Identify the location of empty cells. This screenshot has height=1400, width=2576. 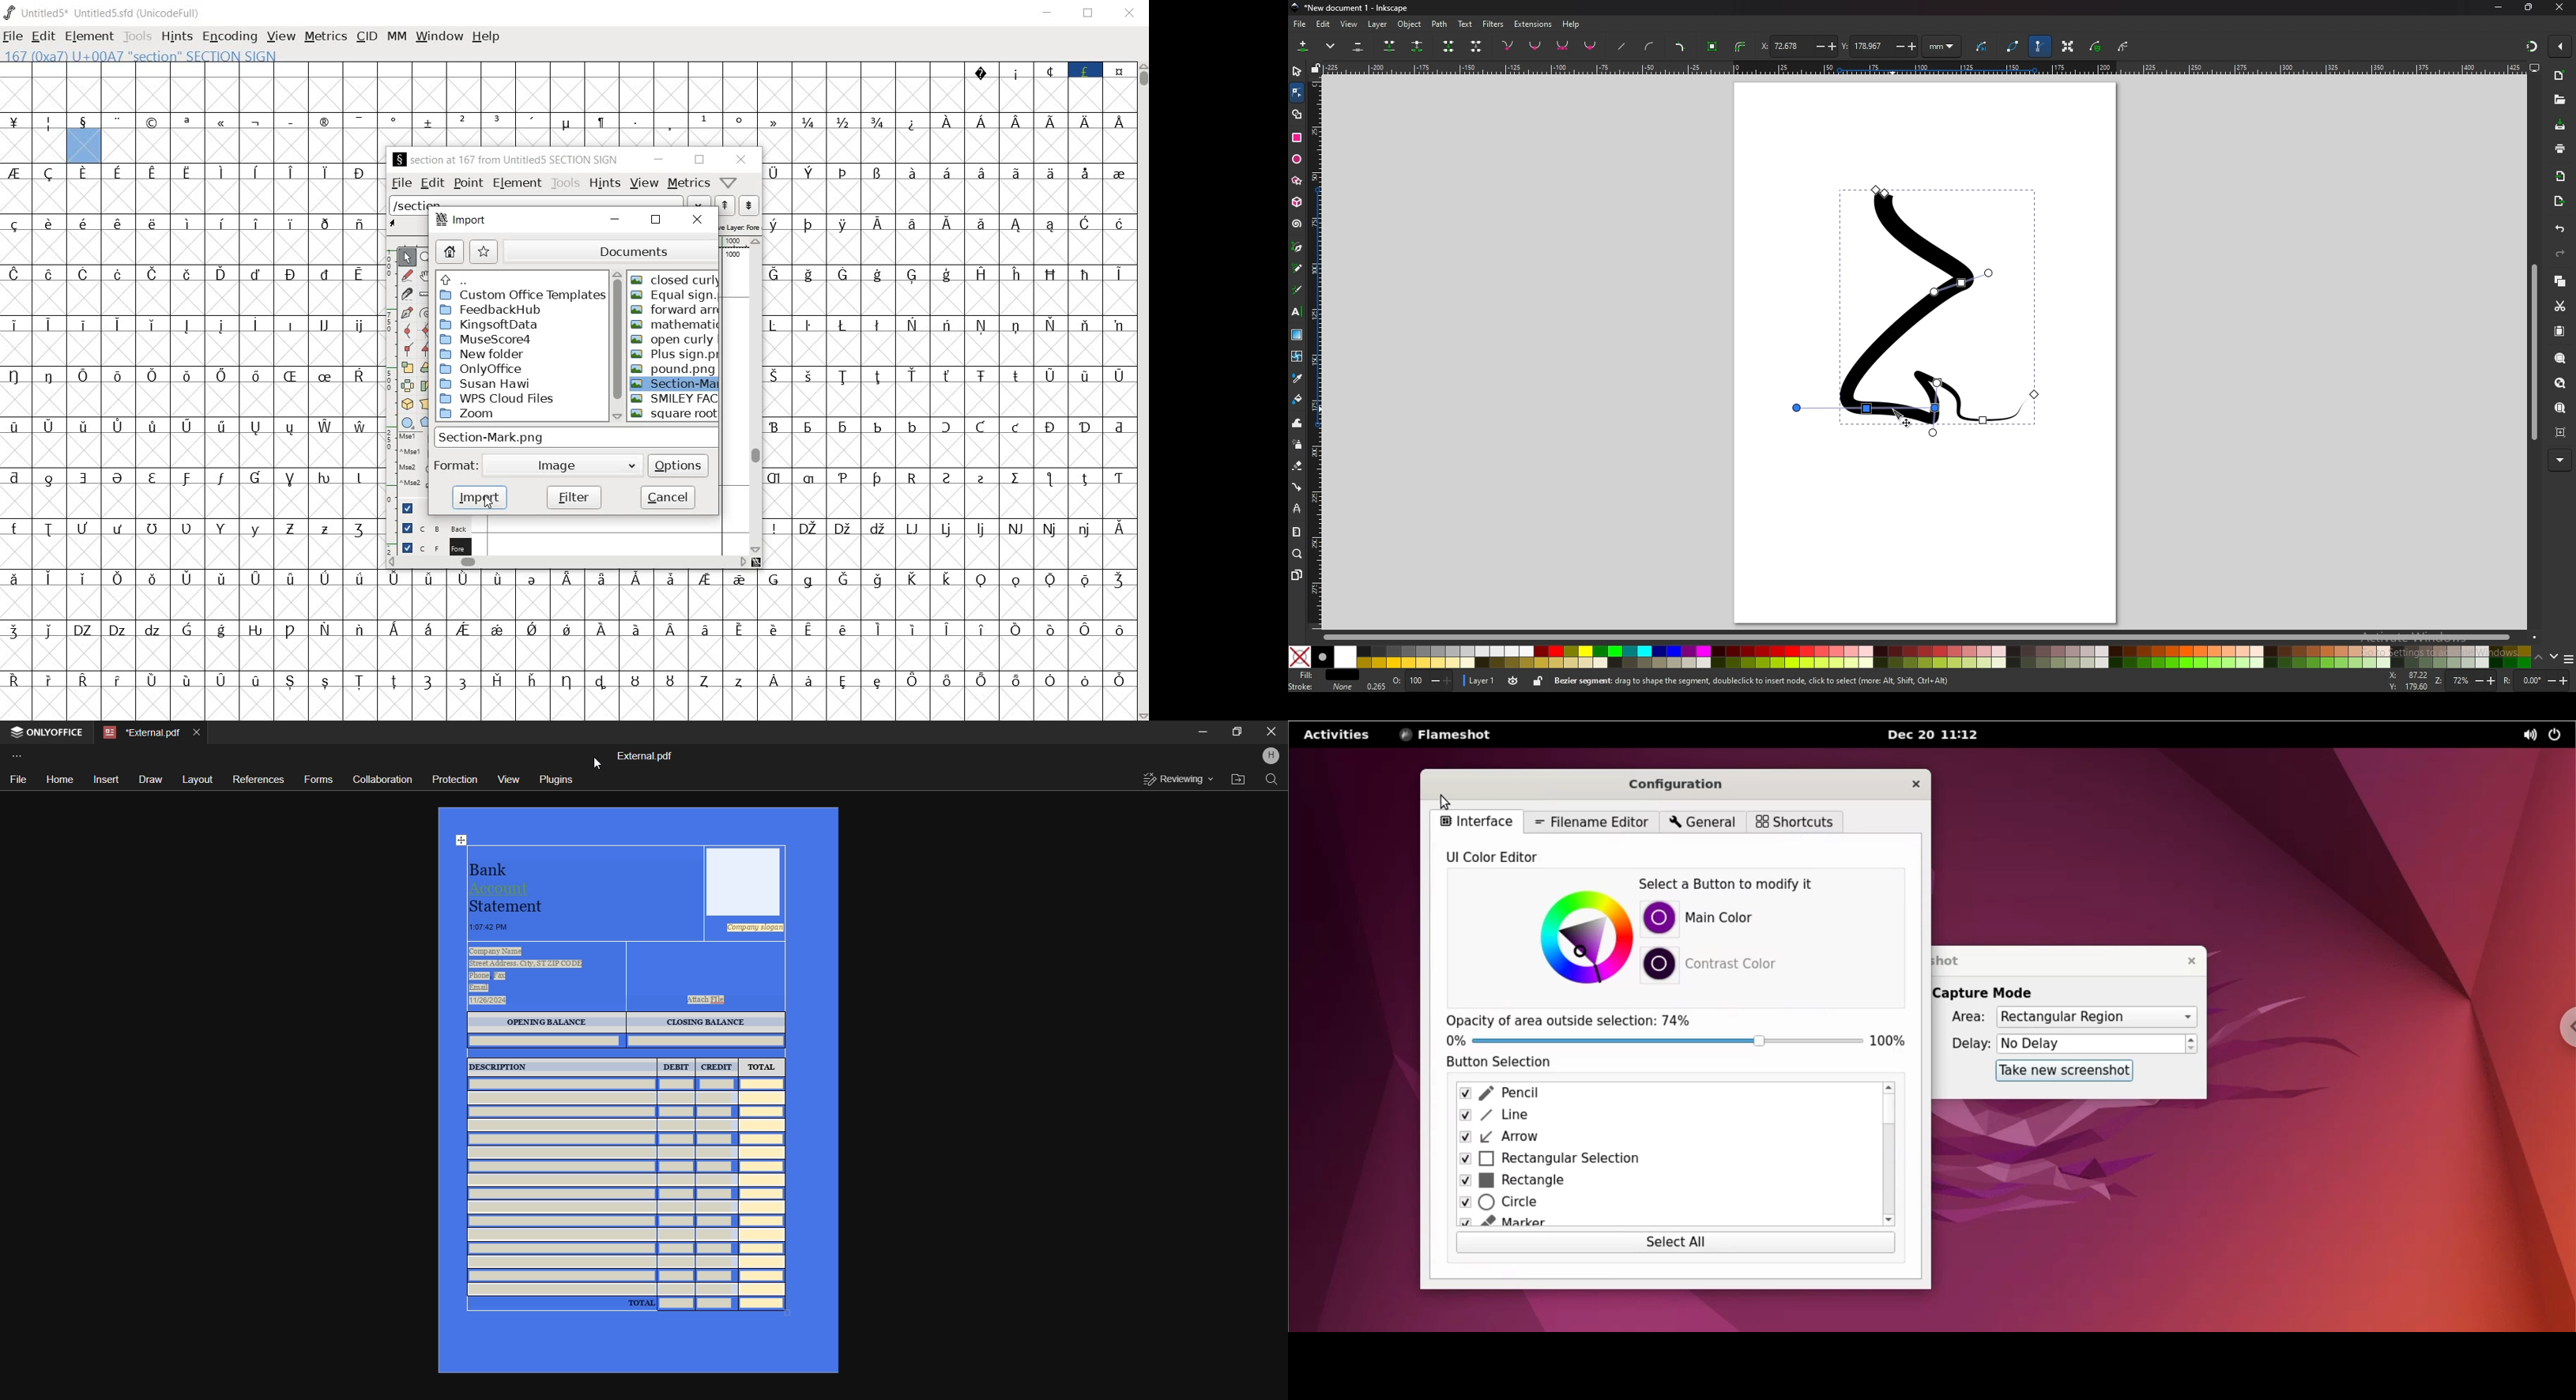
(569, 601).